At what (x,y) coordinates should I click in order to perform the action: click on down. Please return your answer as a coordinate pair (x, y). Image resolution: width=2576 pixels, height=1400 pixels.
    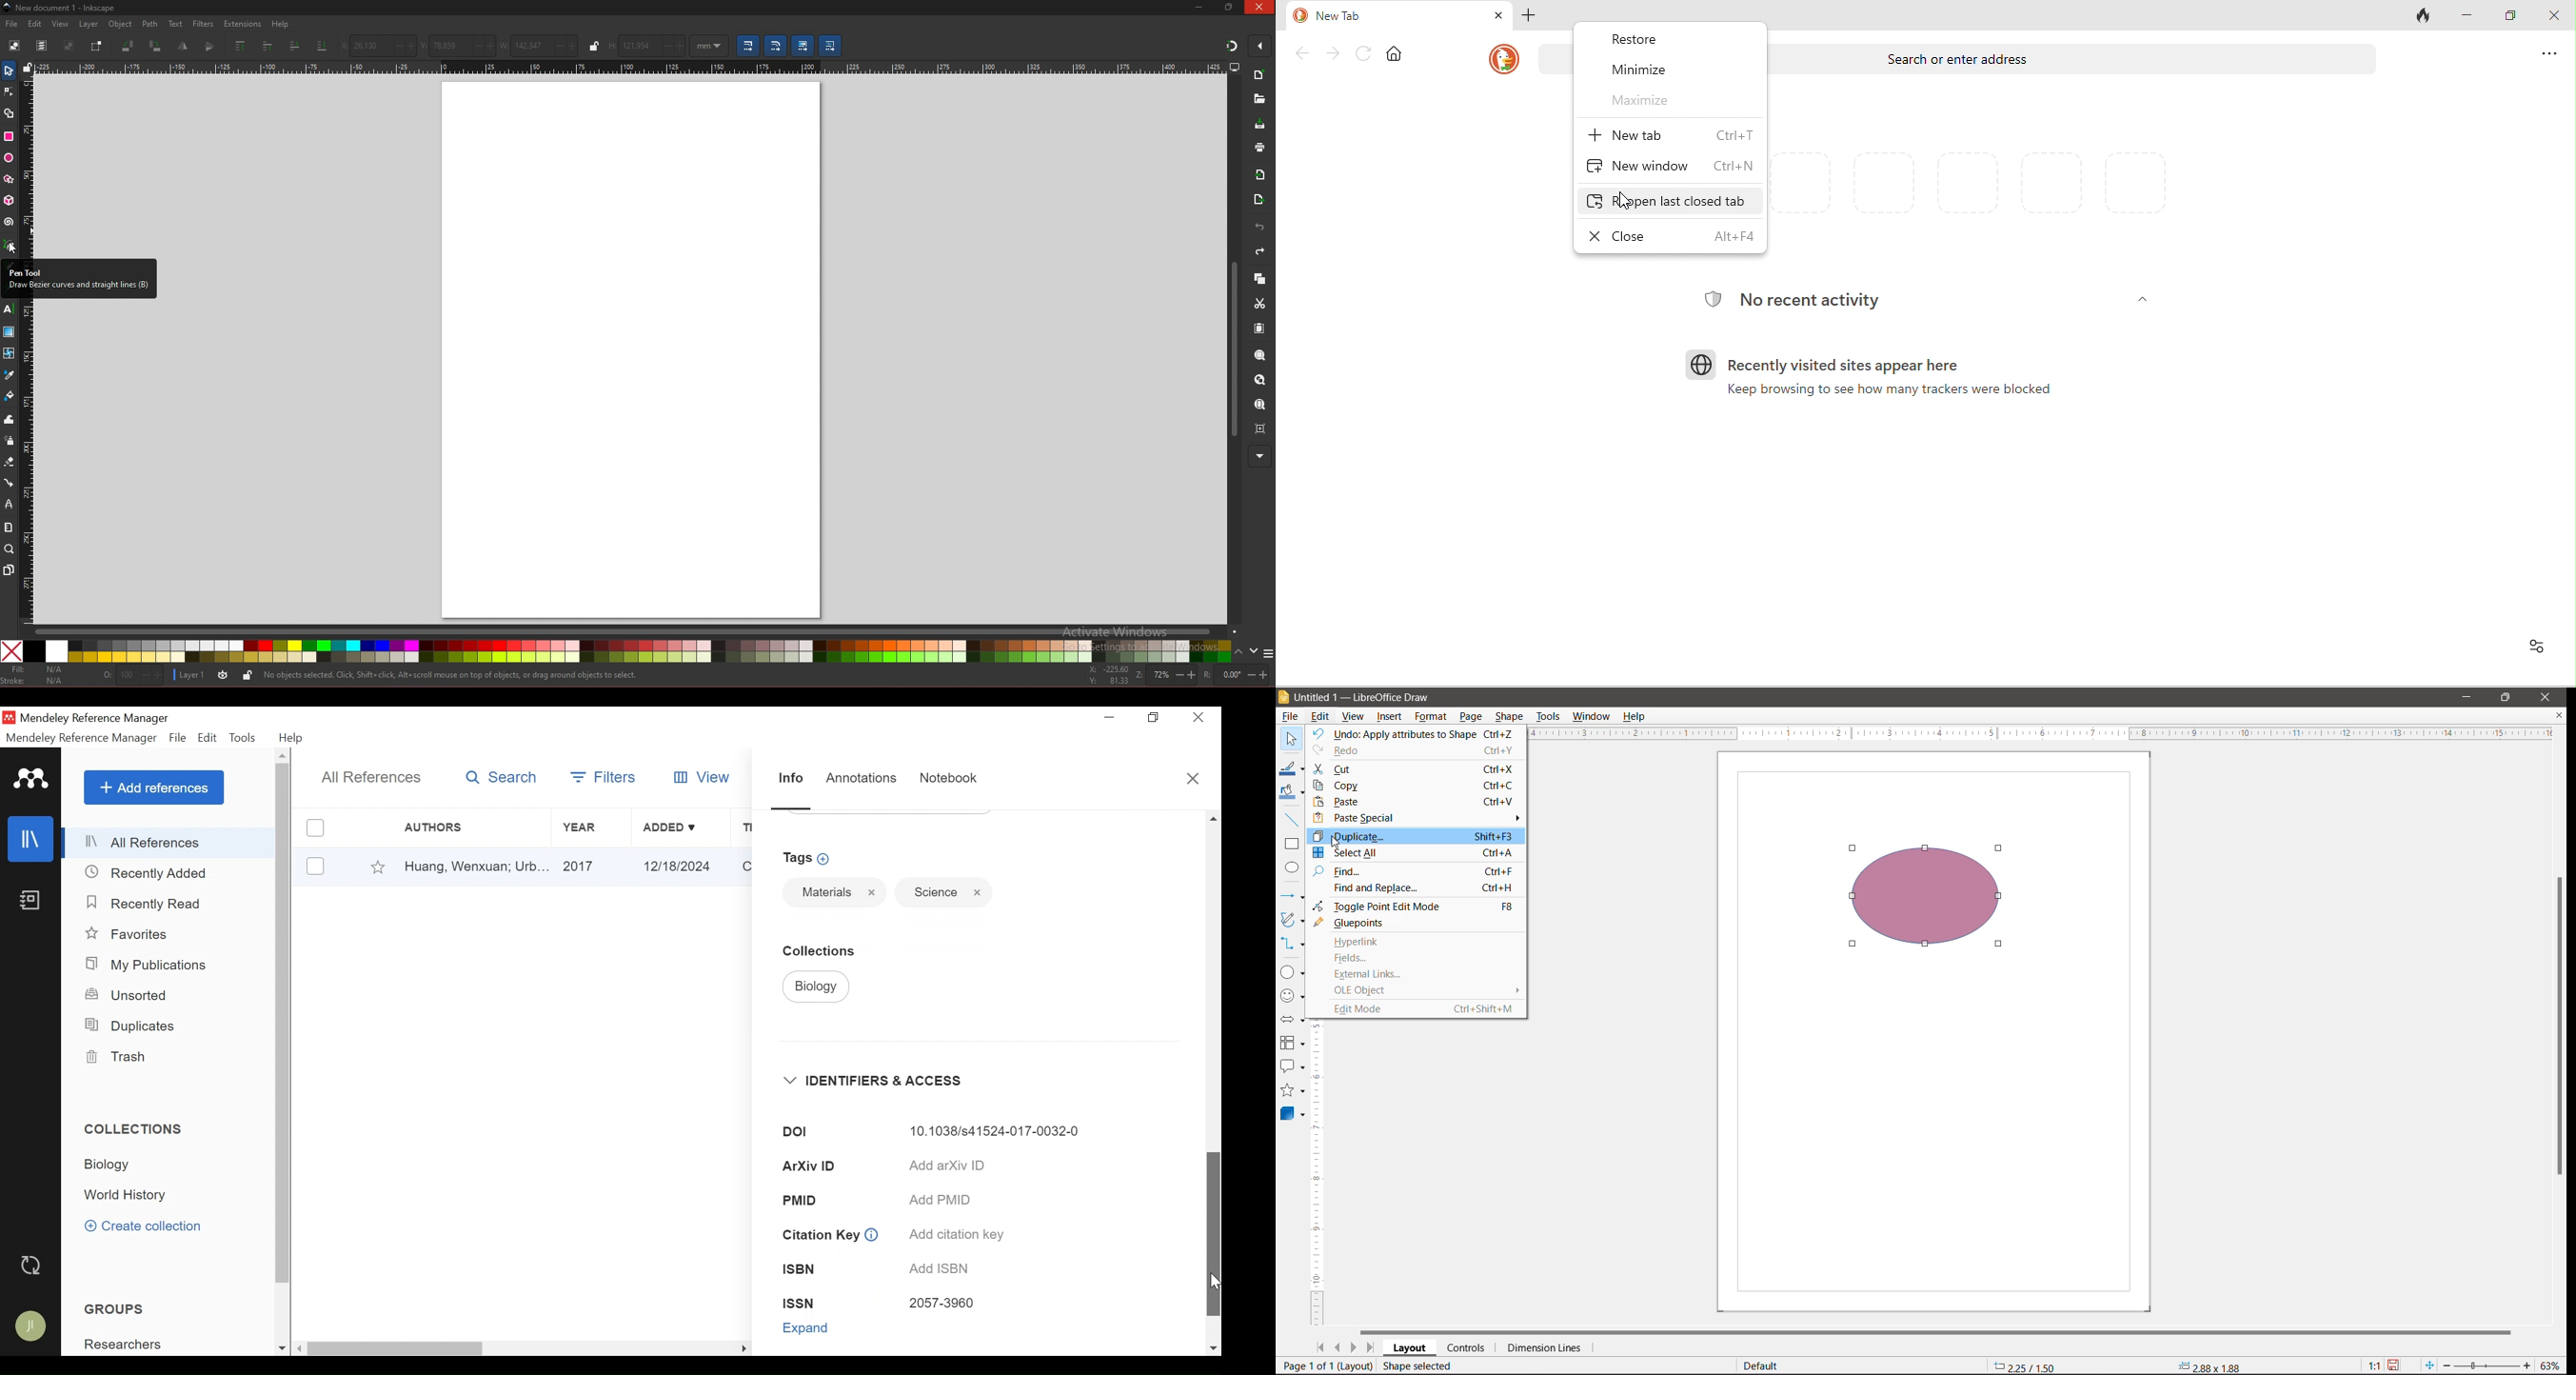
    Looking at the image, I should click on (1255, 651).